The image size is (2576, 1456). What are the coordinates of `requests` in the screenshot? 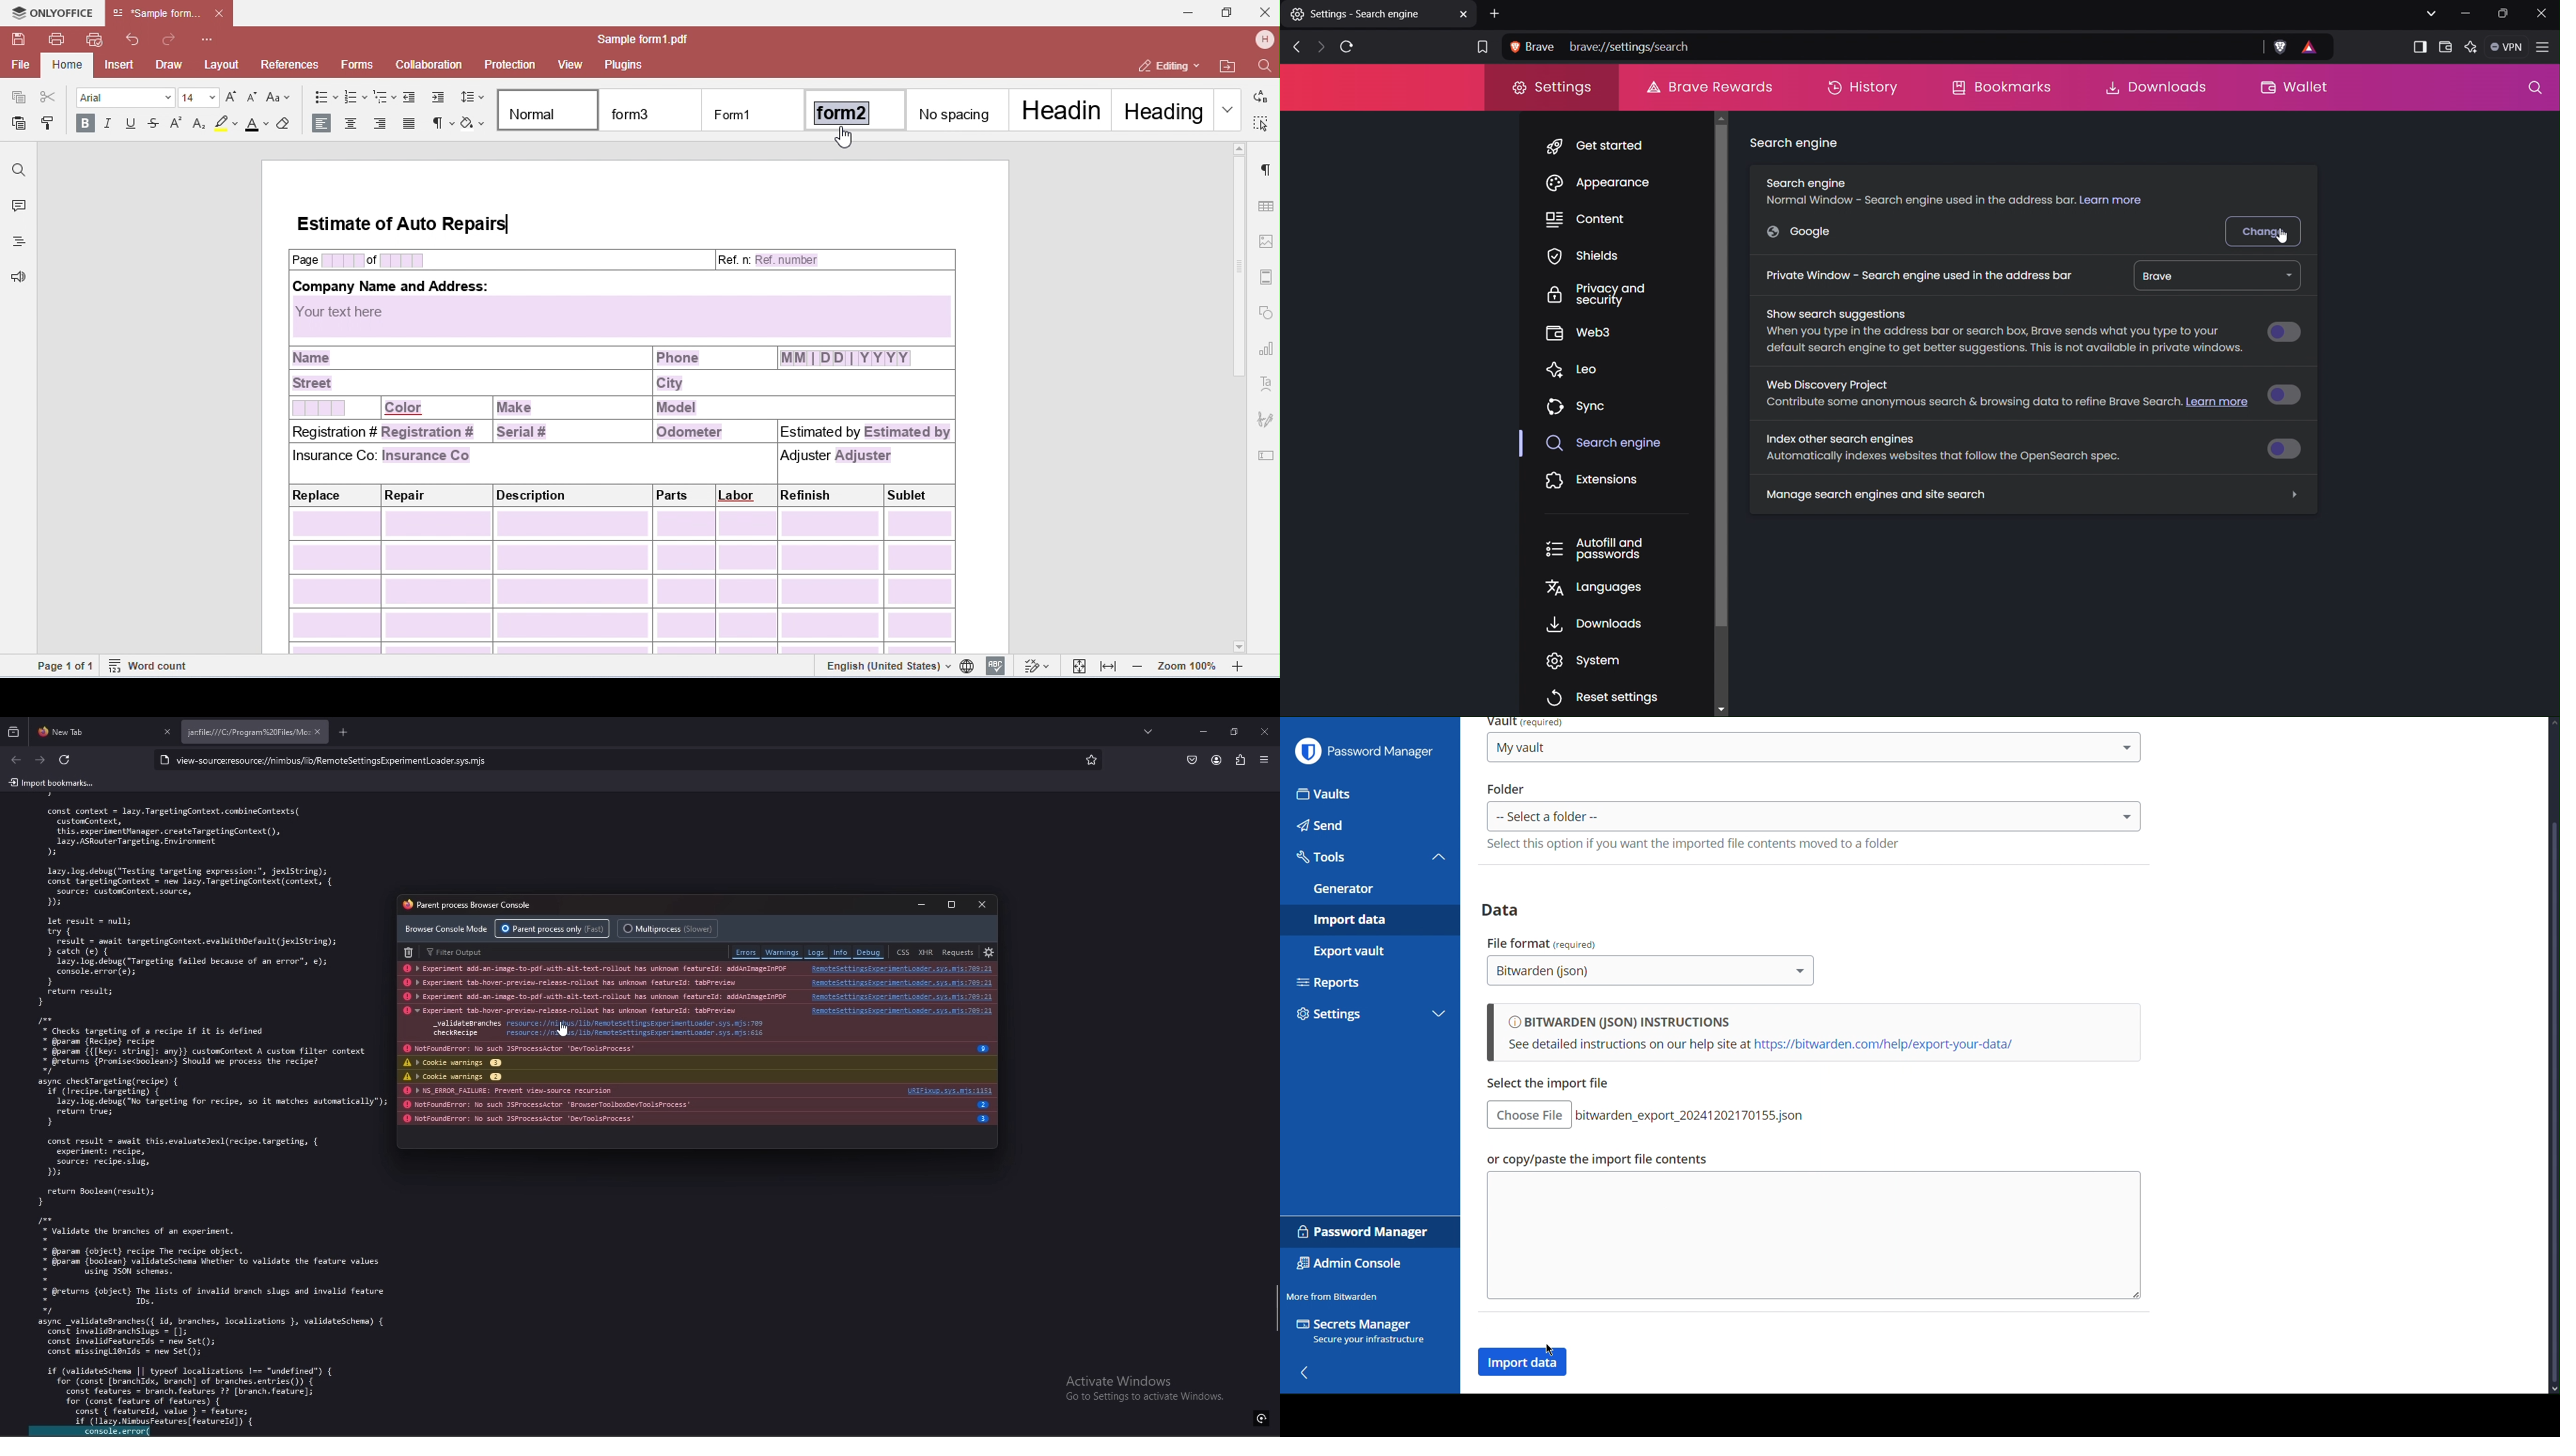 It's located at (959, 951).